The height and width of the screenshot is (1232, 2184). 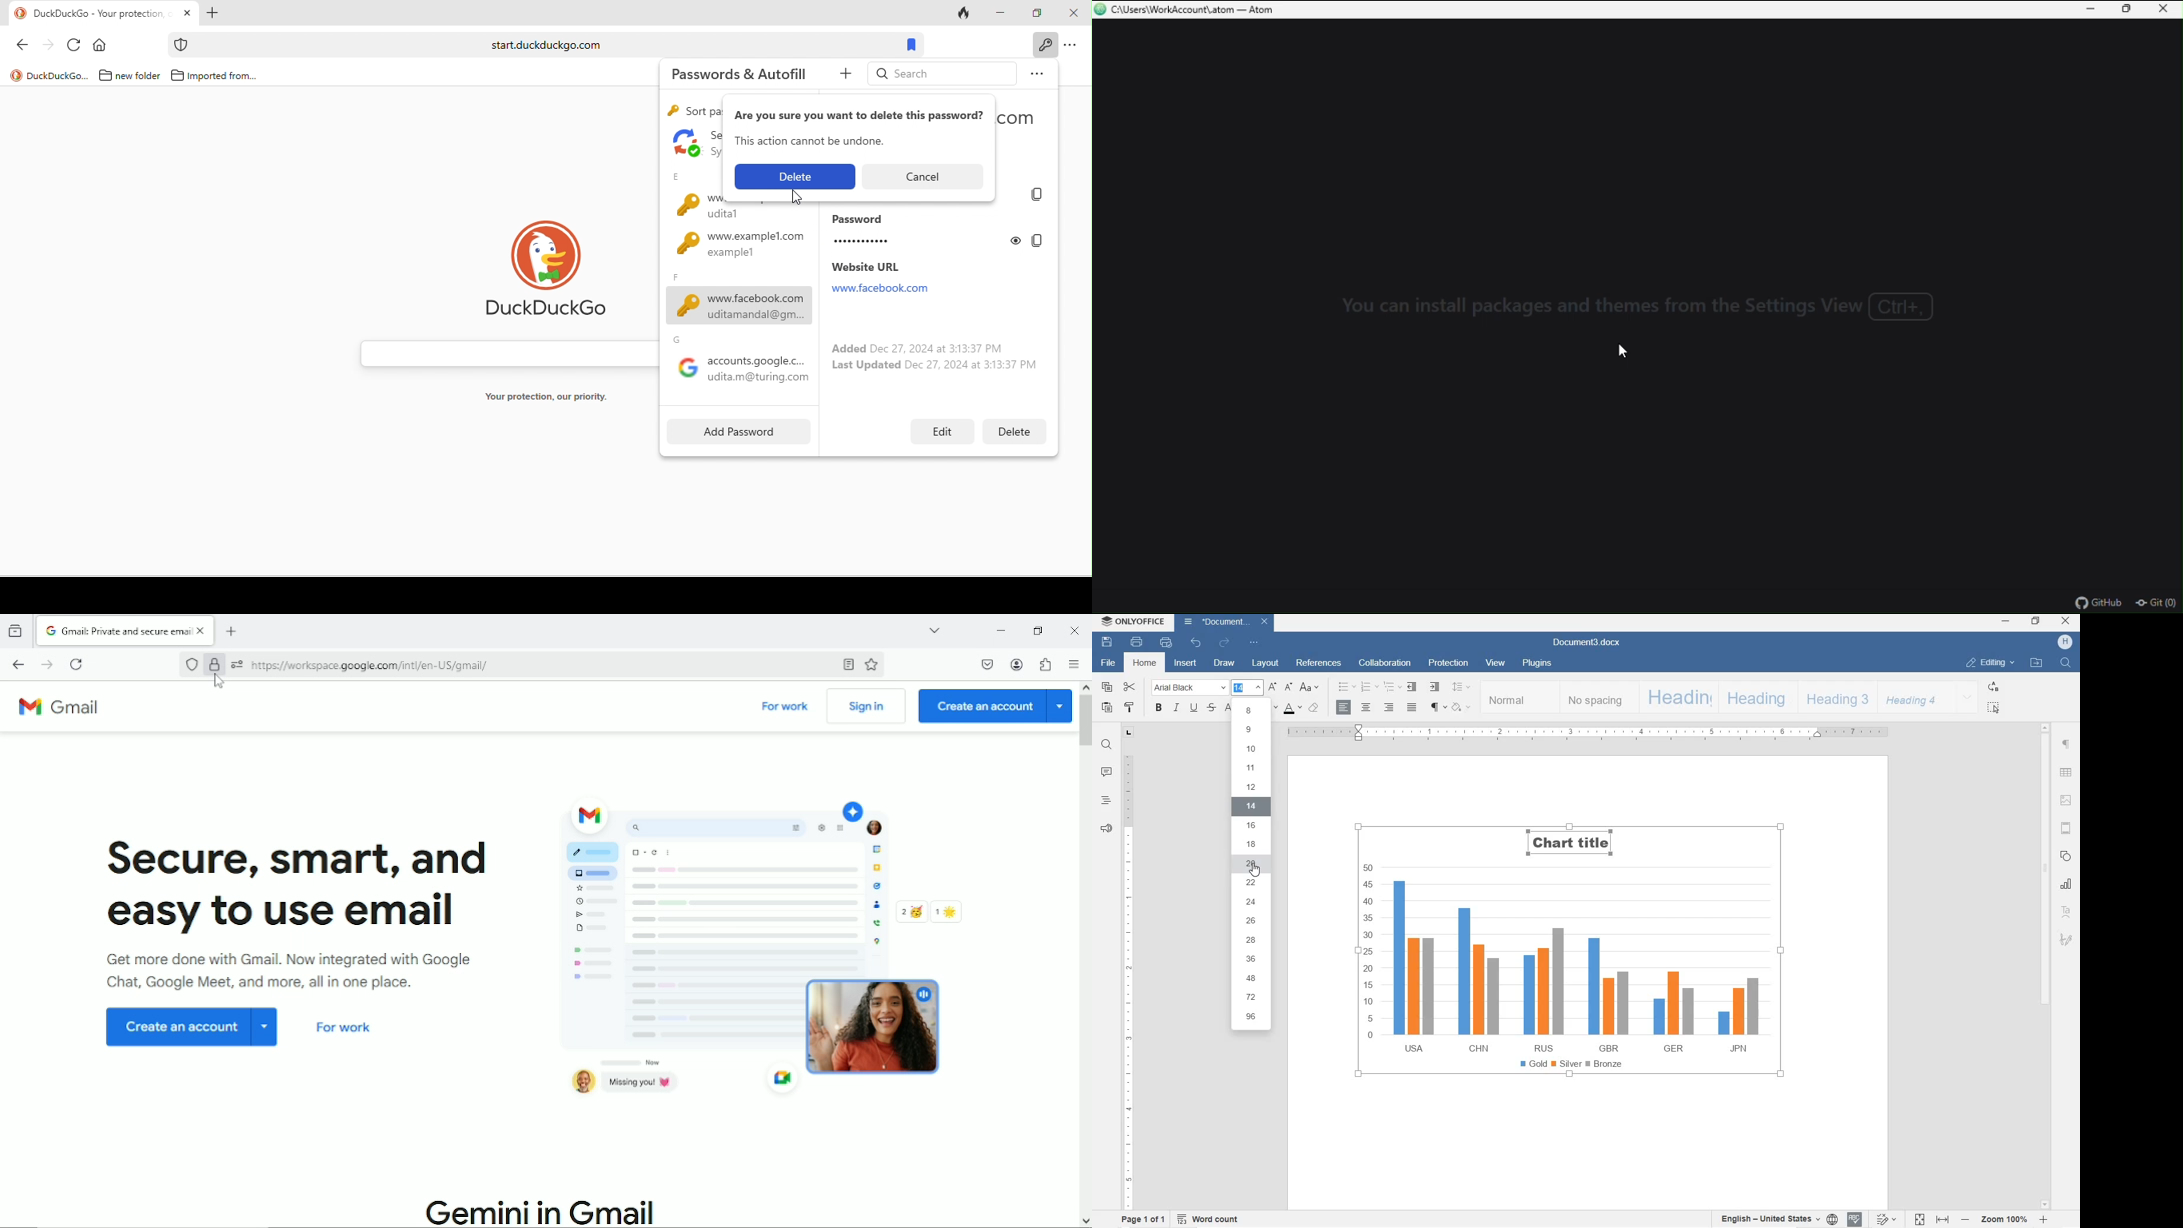 What do you see at coordinates (936, 368) in the screenshot?
I see `last updated dec 27, 2024 at 3:13:37 PM` at bounding box center [936, 368].